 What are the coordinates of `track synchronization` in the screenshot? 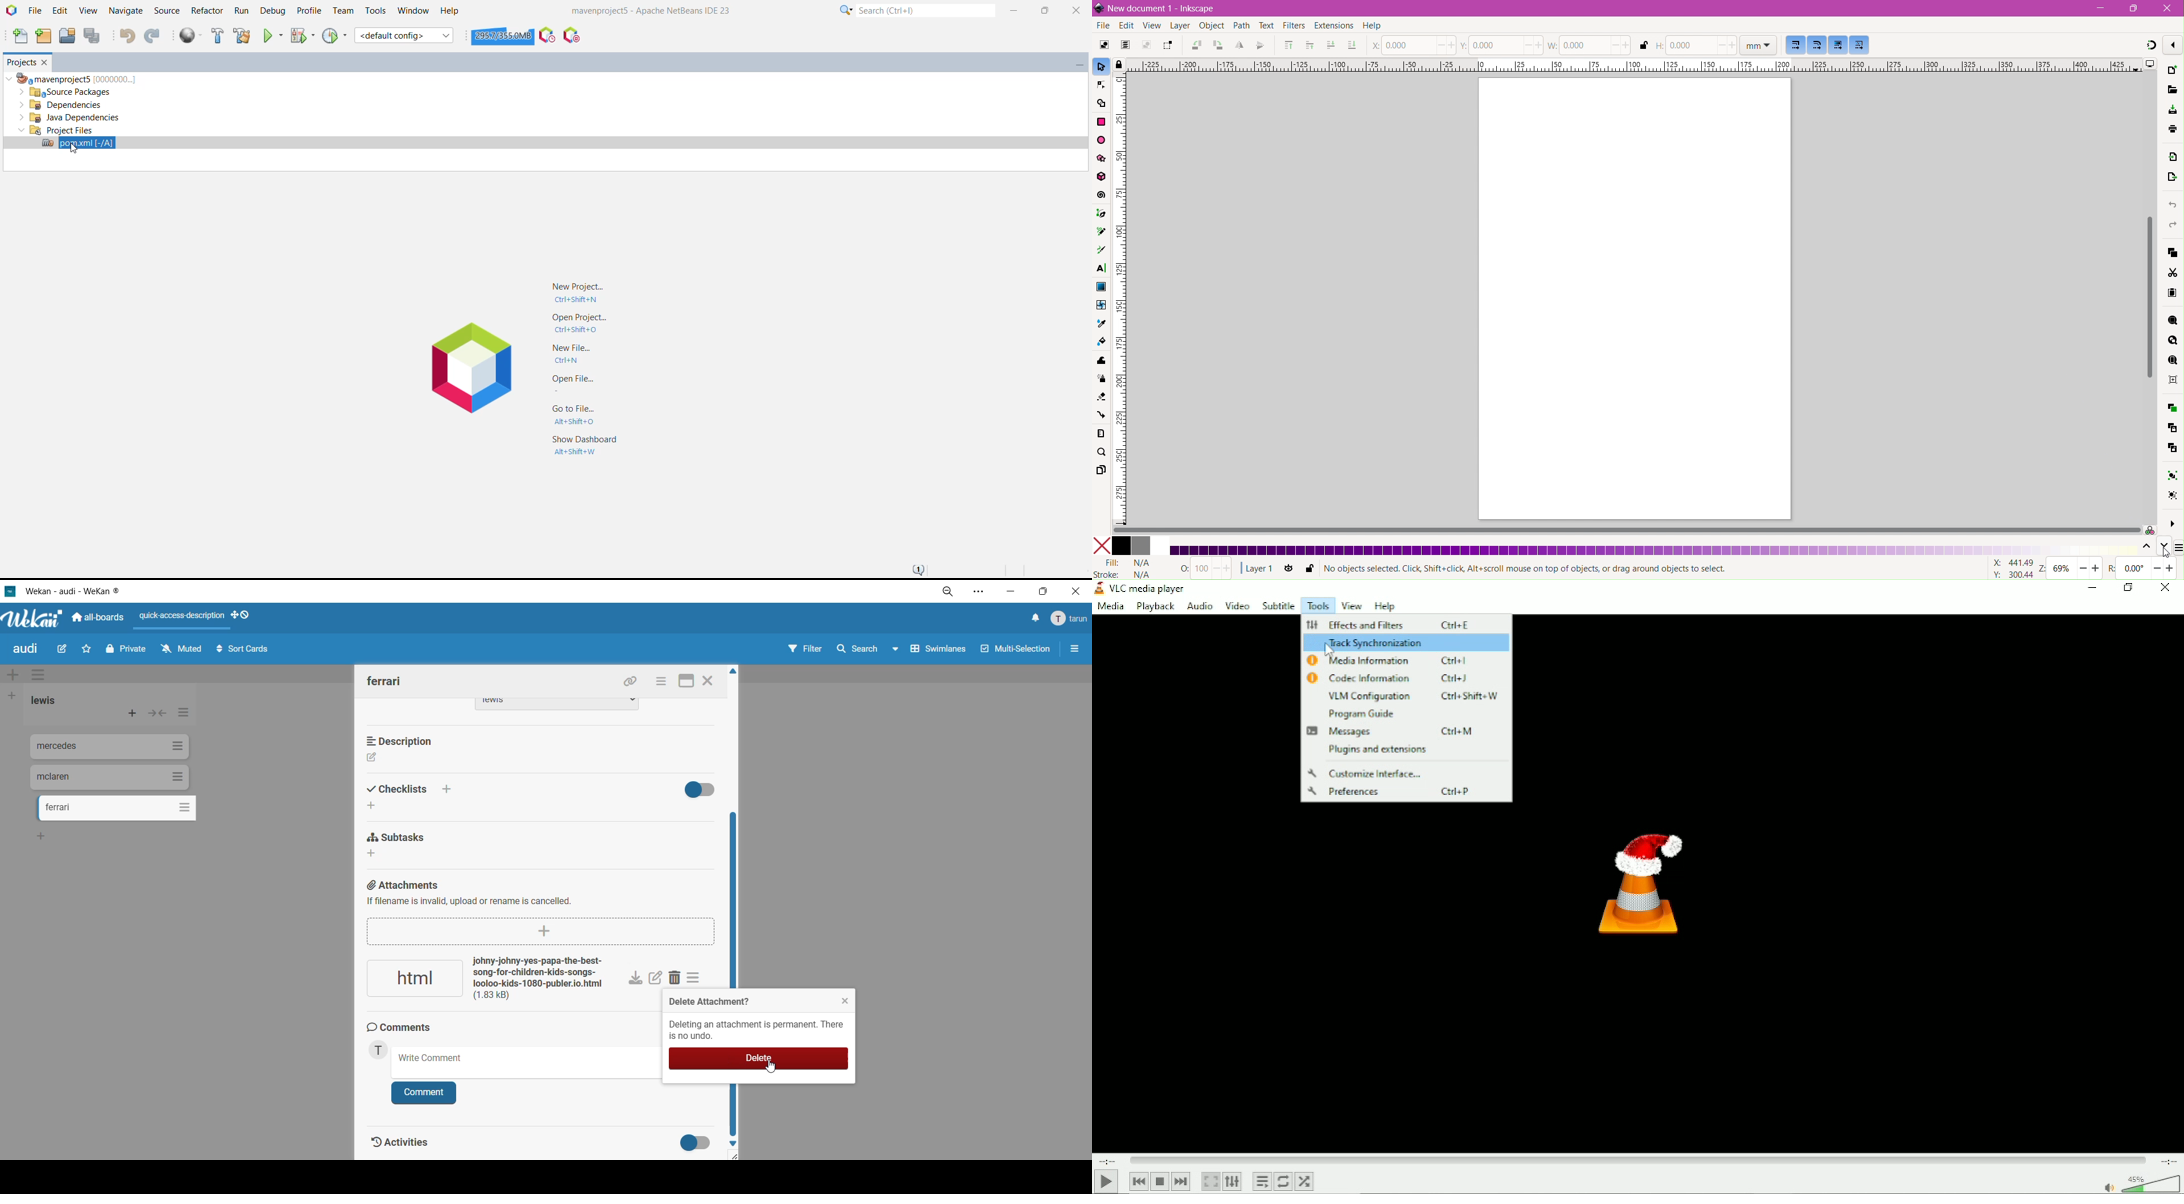 It's located at (1408, 642).